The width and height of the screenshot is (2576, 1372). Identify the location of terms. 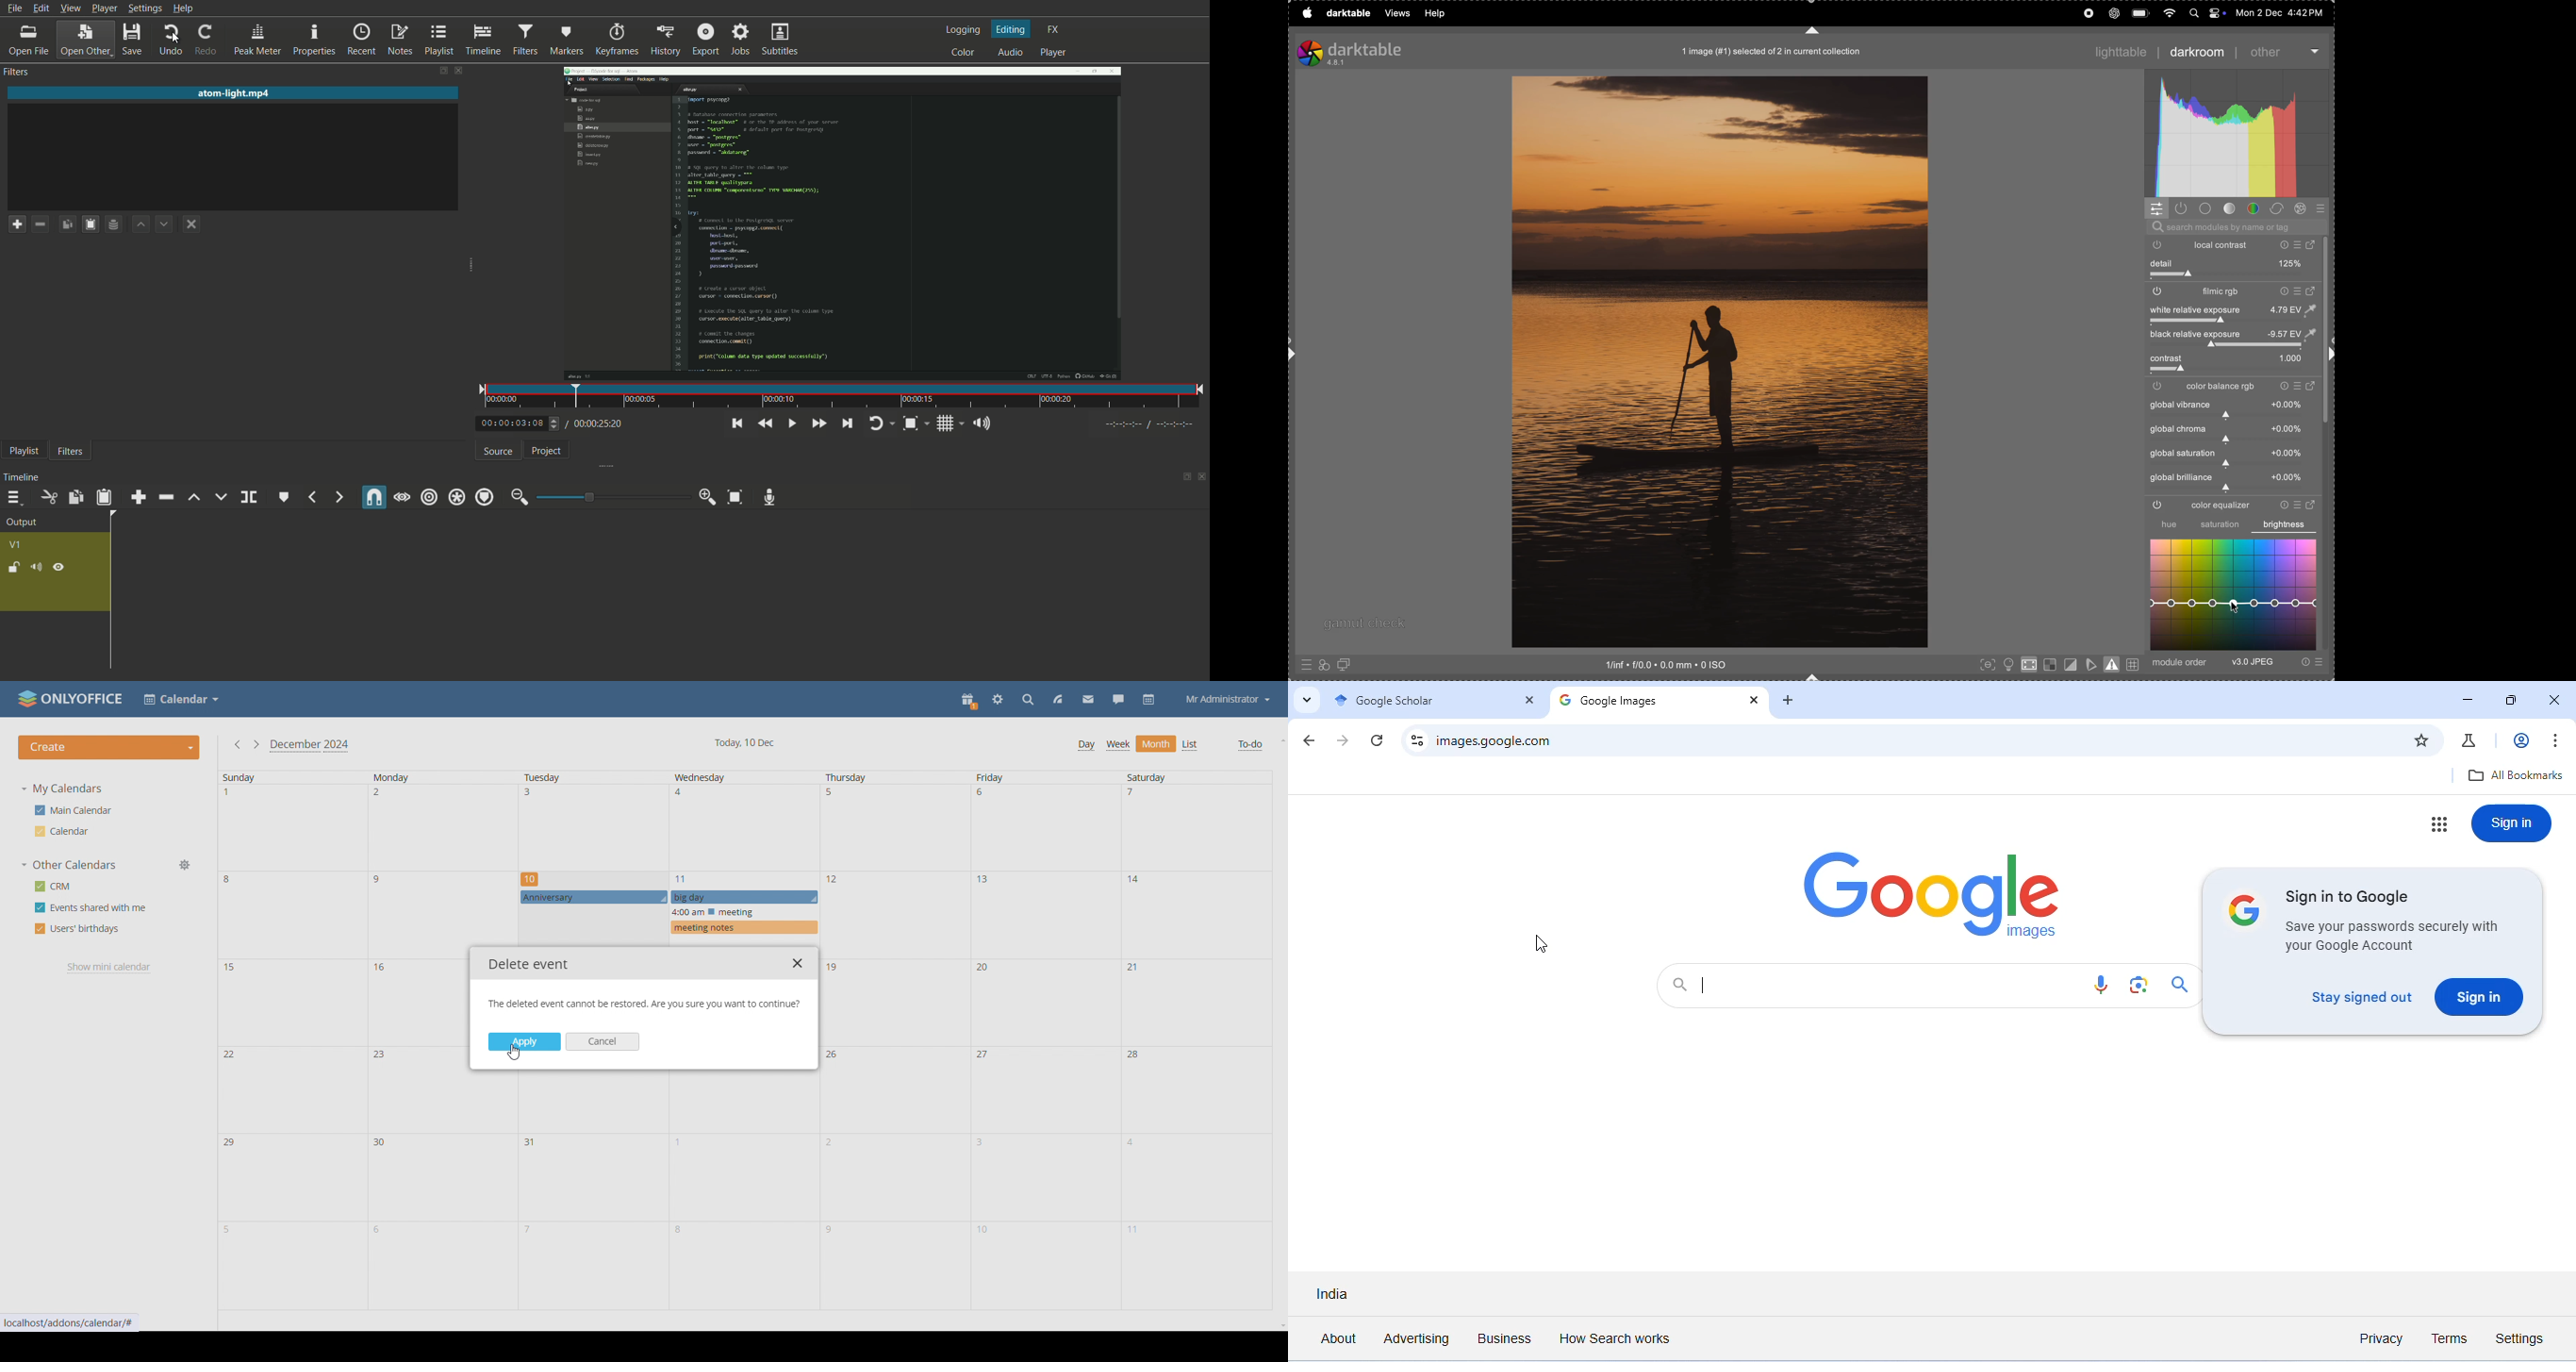
(2449, 1338).